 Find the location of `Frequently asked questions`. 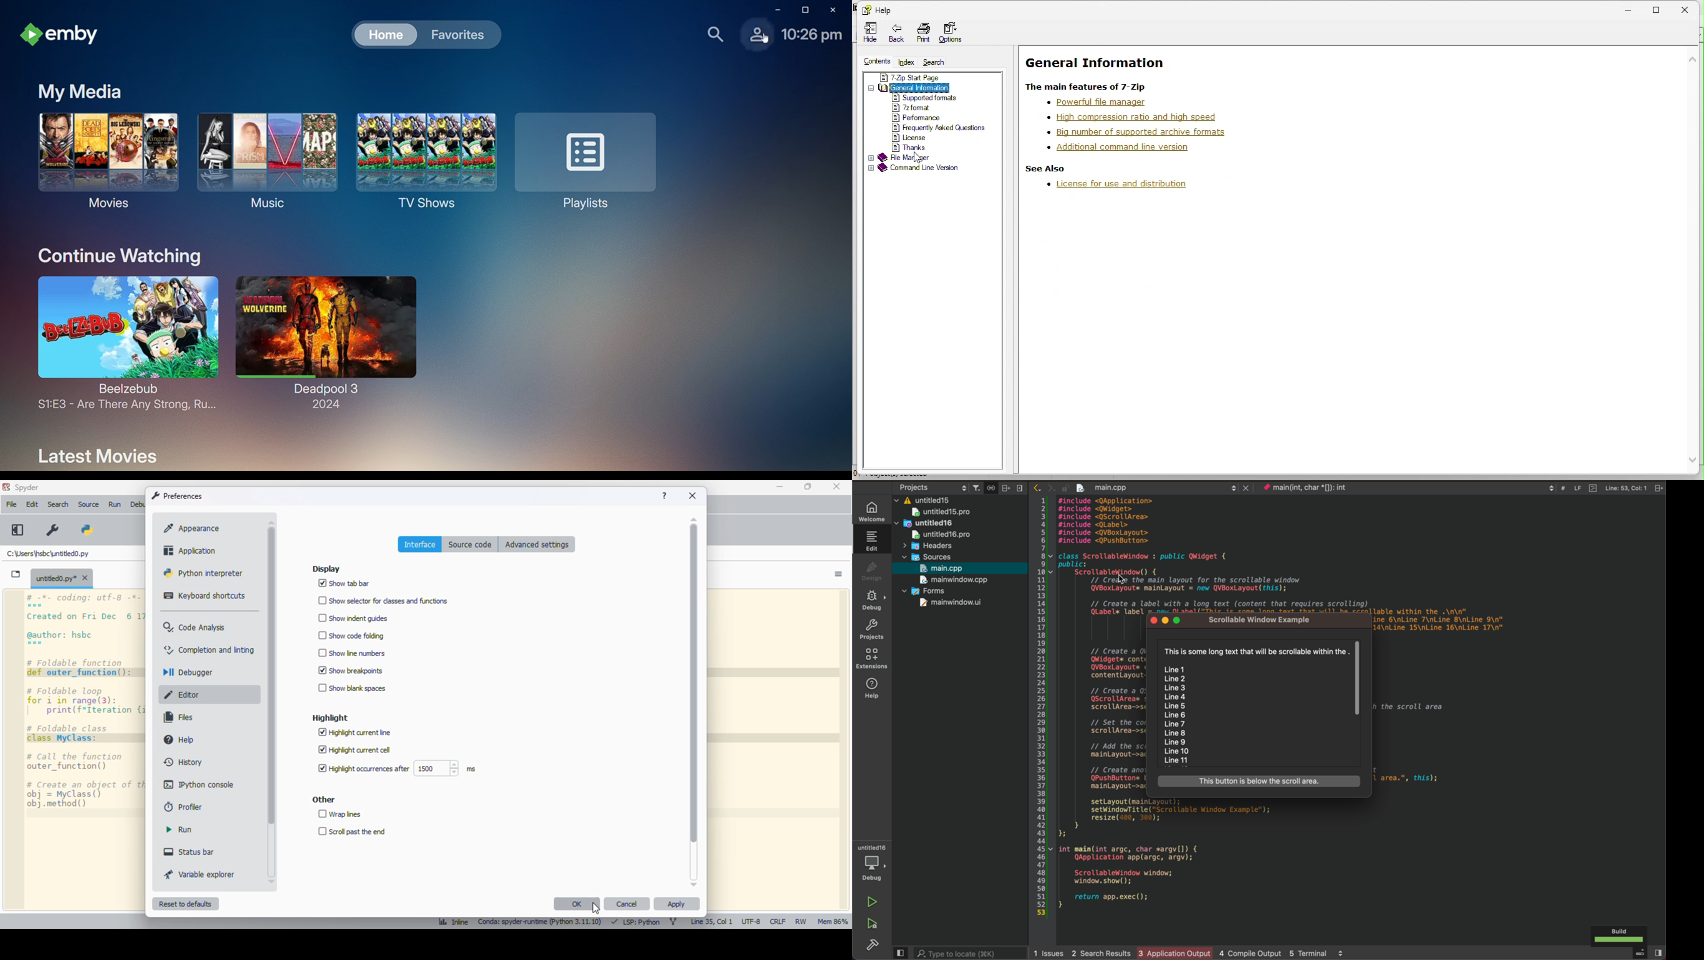

Frequently asked questions is located at coordinates (941, 128).